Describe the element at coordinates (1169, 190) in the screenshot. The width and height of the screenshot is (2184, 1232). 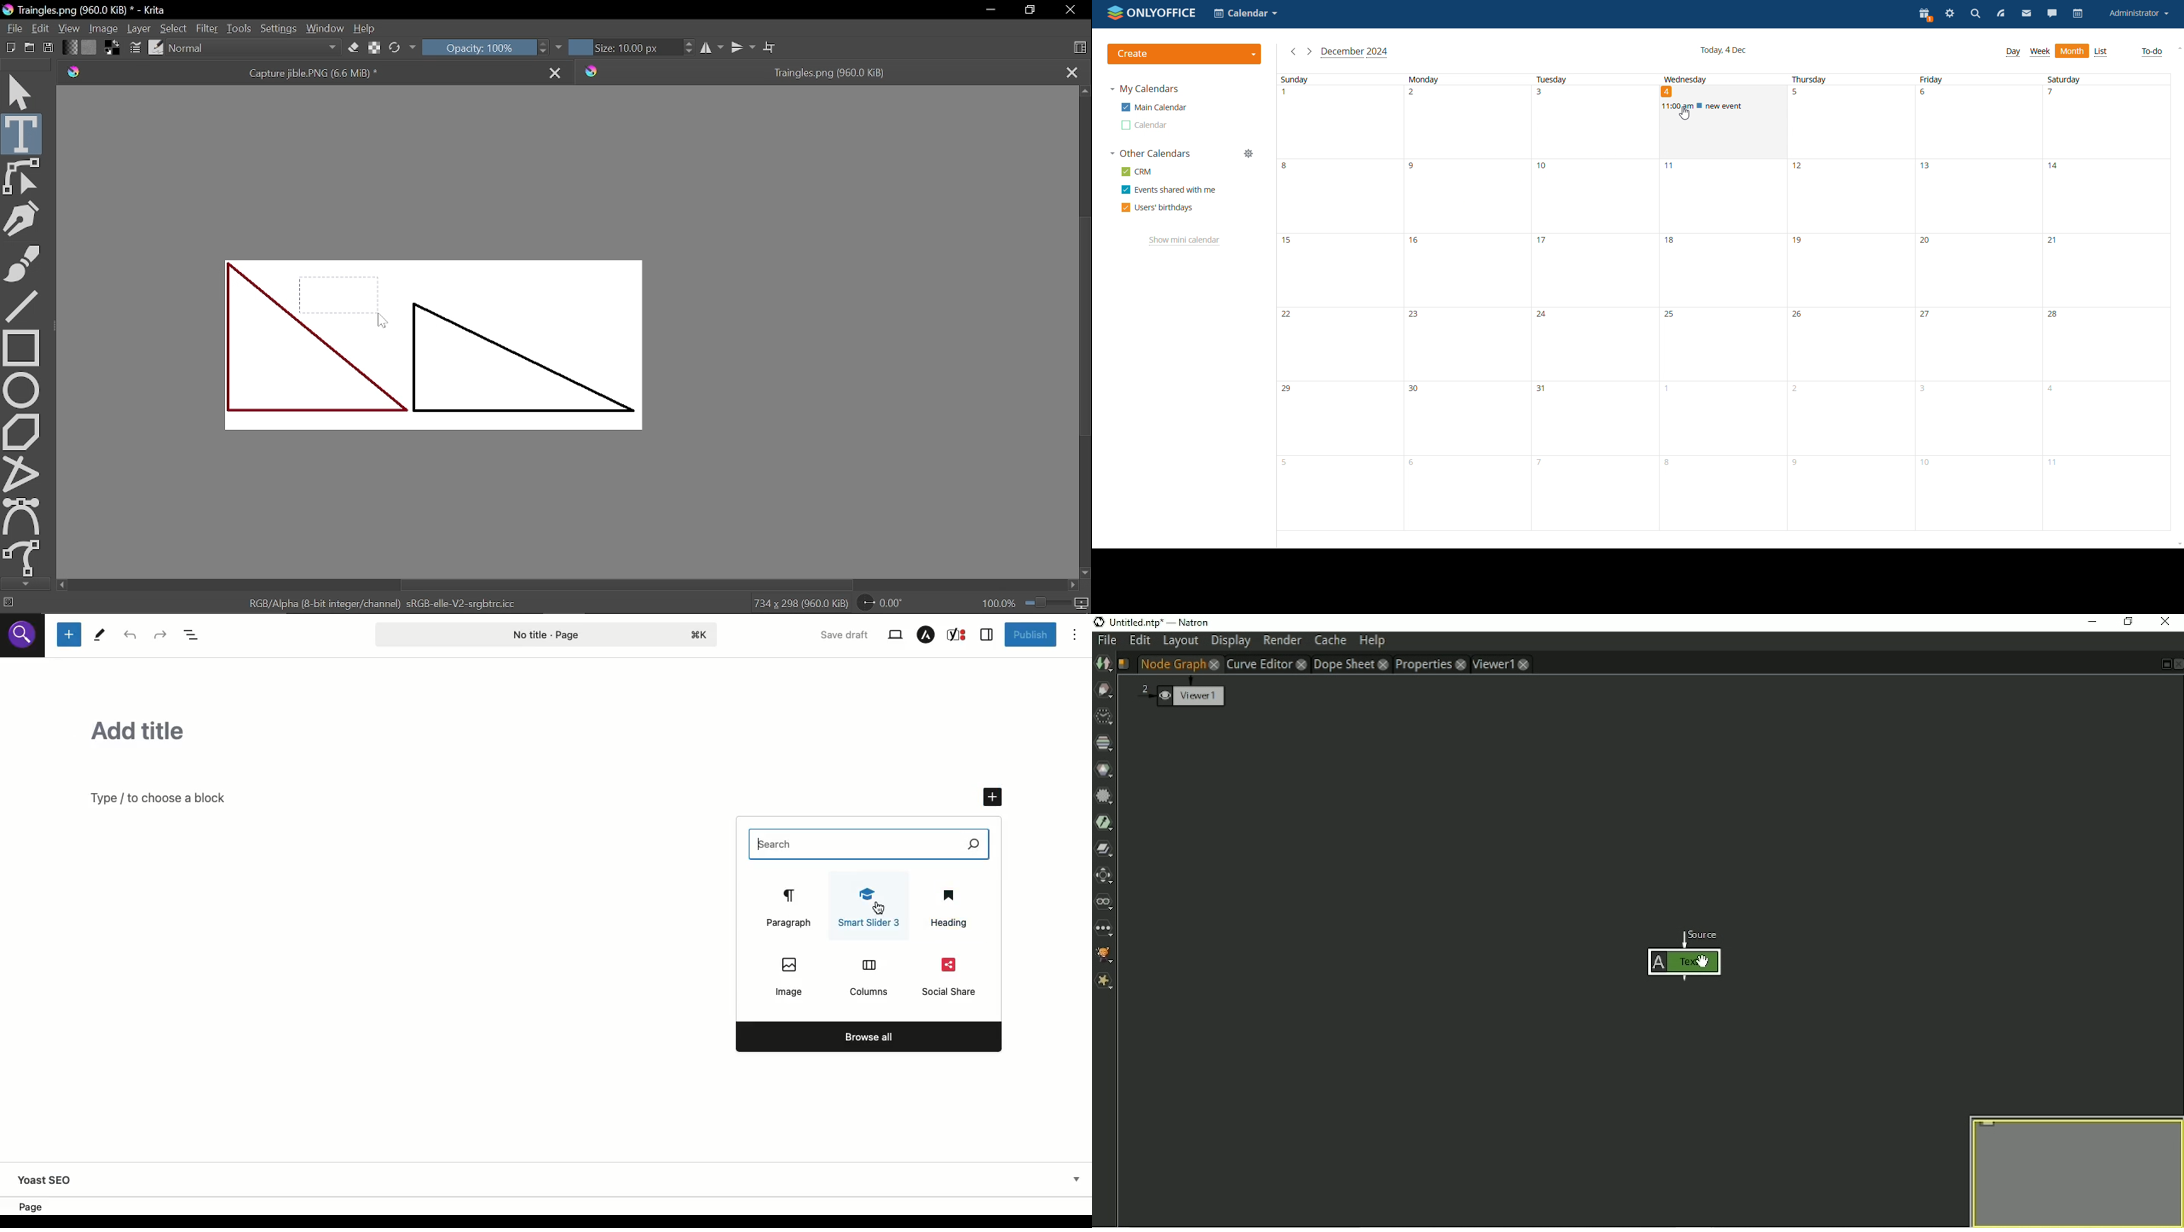
I see `events shared with me` at that location.